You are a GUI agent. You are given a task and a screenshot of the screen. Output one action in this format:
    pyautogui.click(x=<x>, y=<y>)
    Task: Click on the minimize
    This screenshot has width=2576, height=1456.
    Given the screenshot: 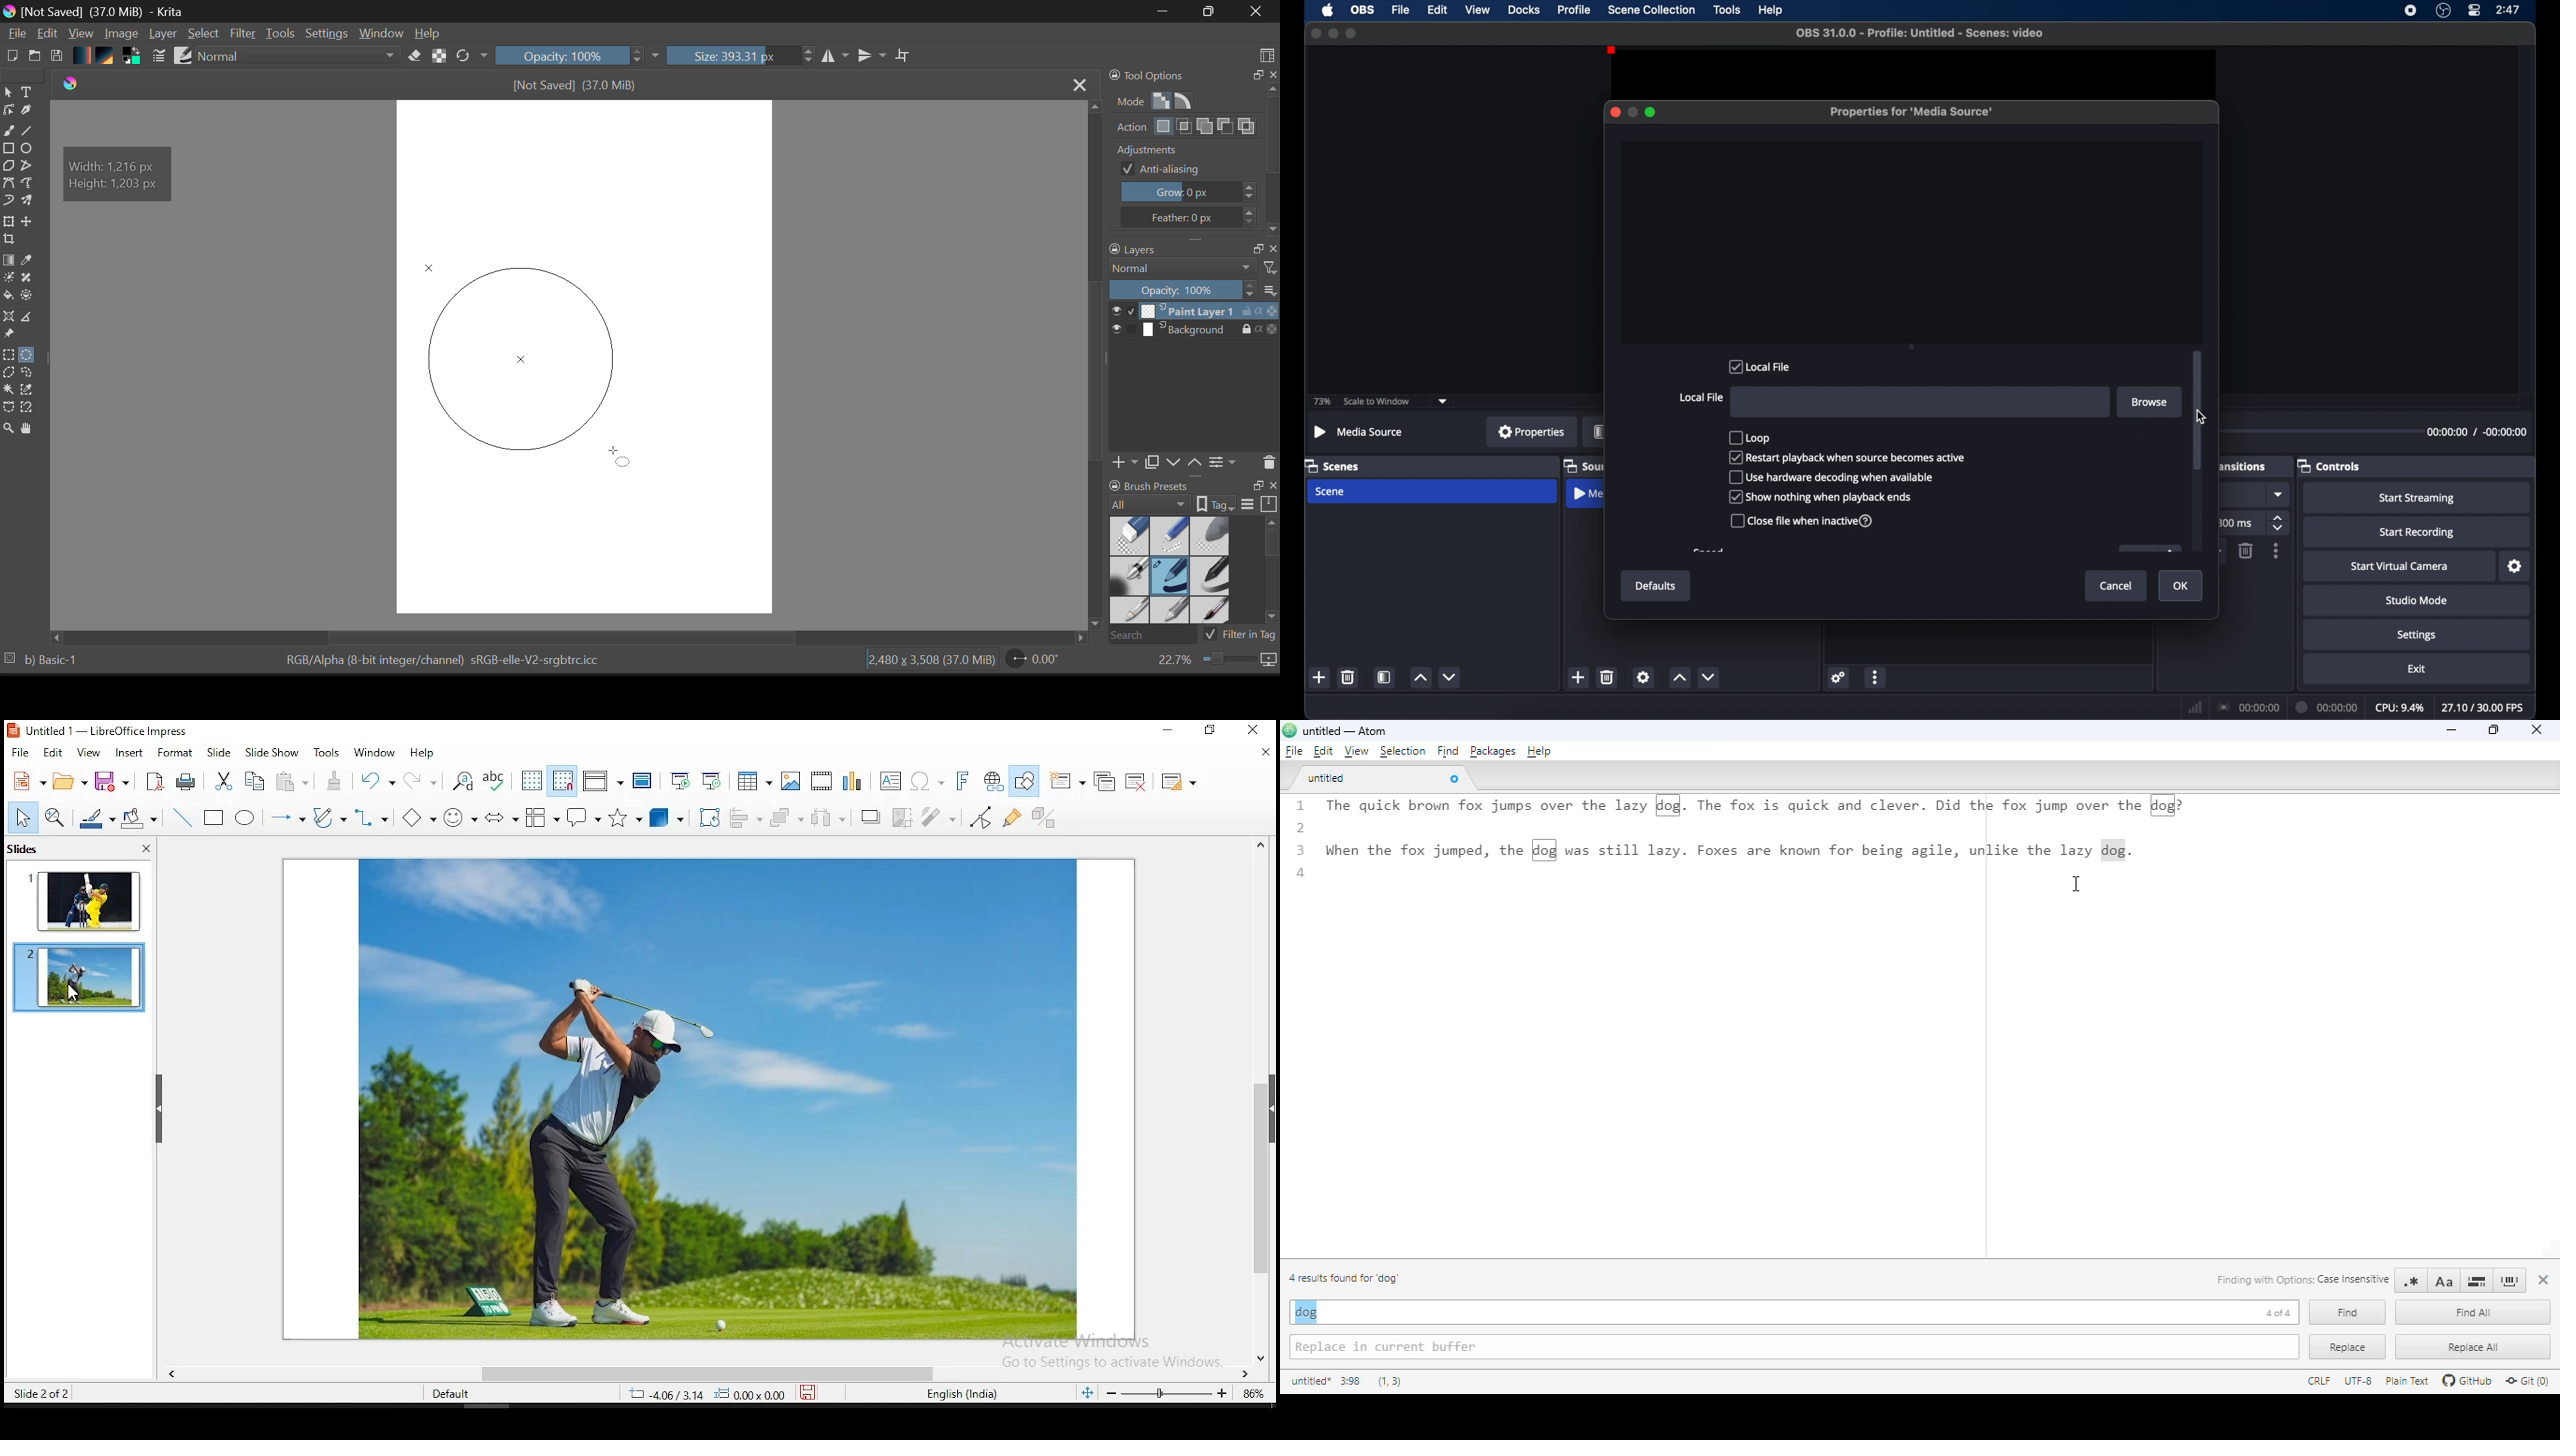 What is the action you would take?
    pyautogui.click(x=1172, y=730)
    